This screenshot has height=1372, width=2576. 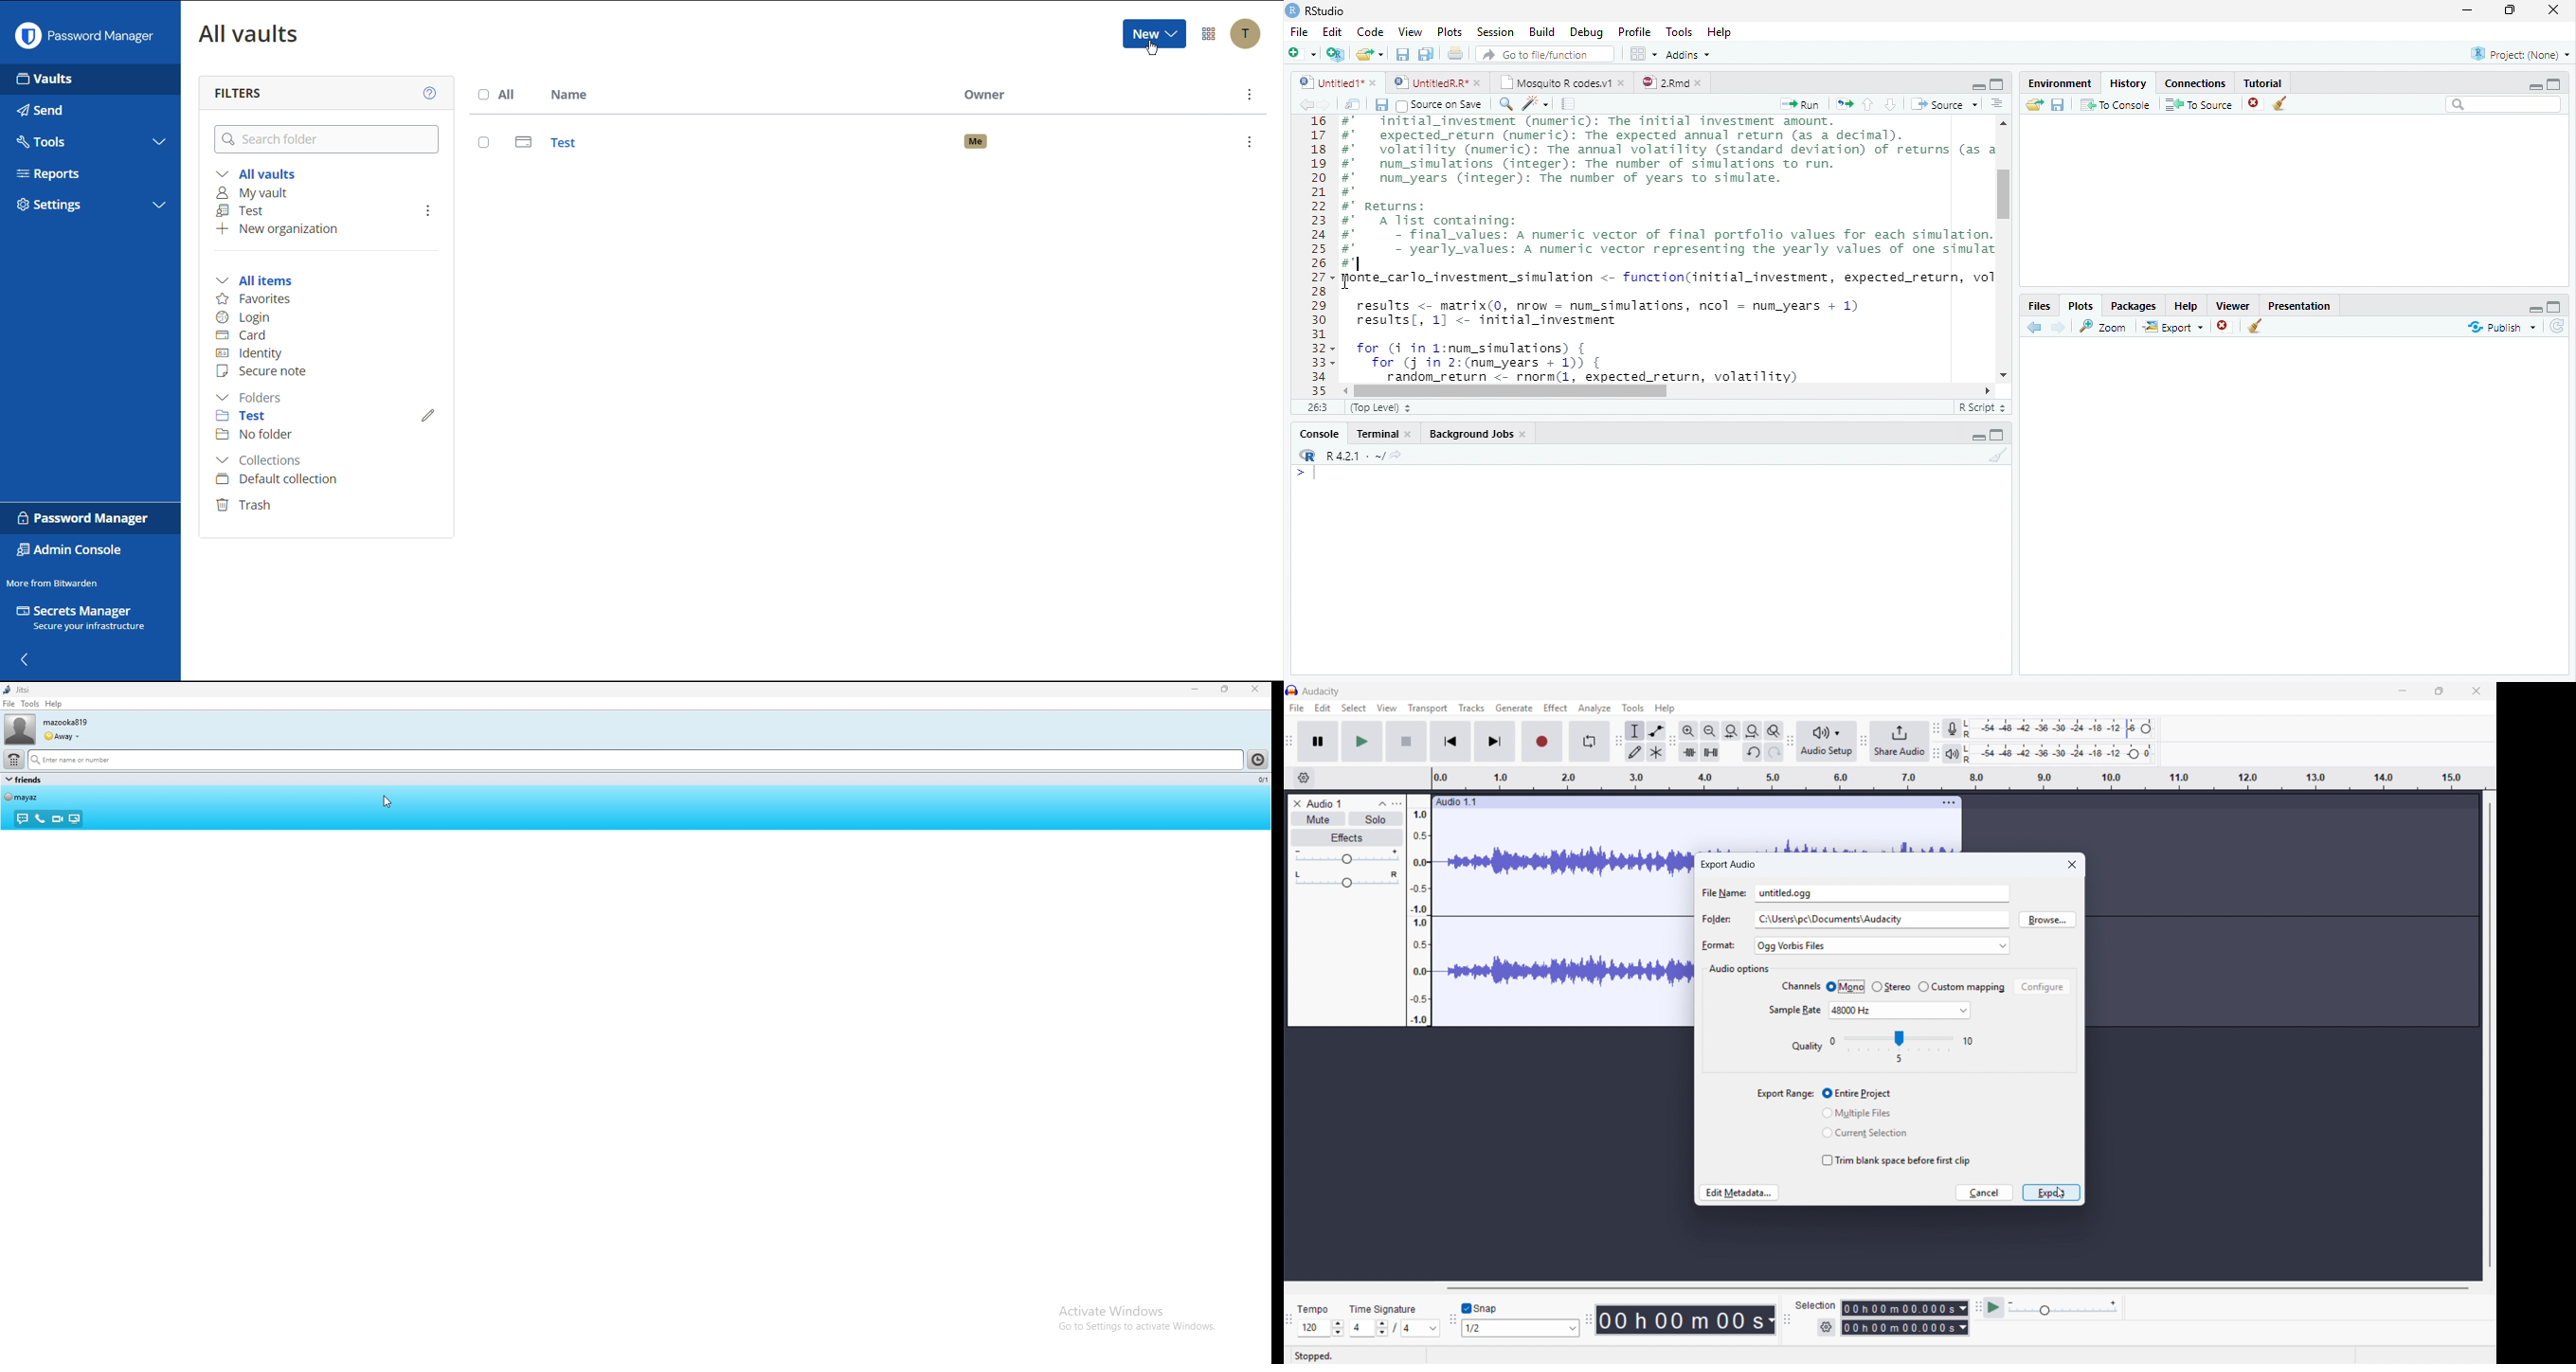 I want to click on Profile, so click(x=1633, y=31).